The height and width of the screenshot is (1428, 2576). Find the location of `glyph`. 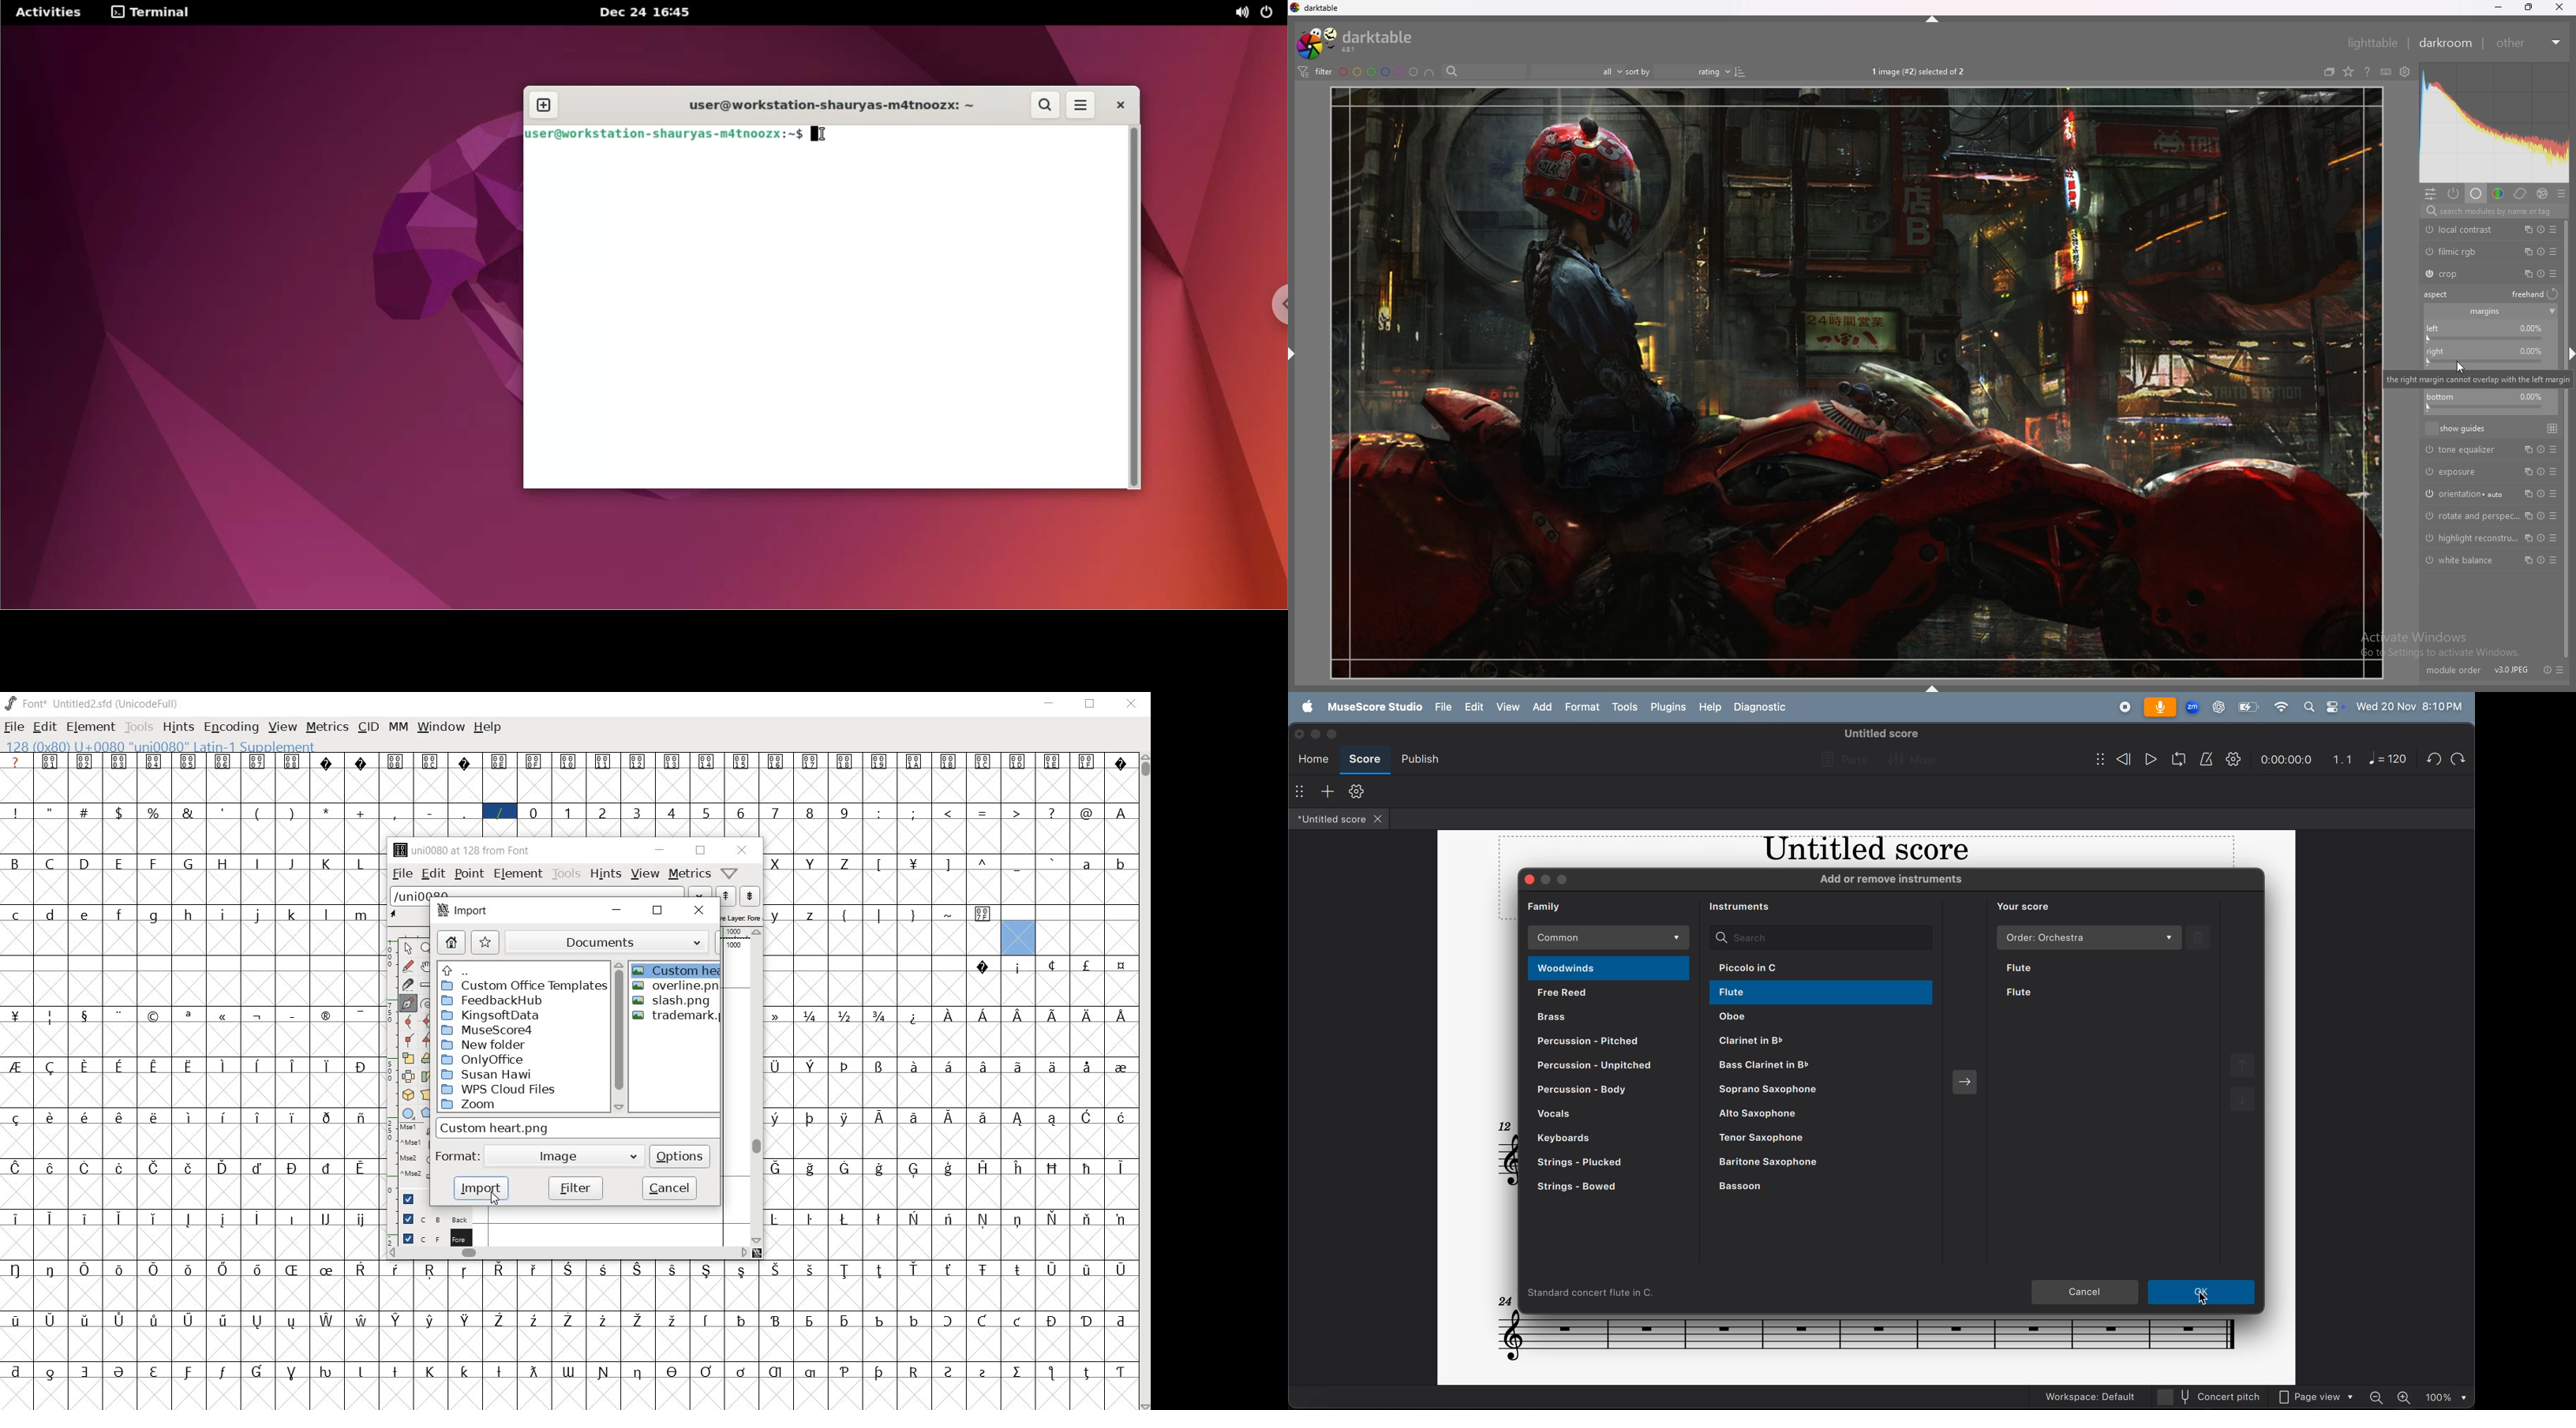

glyph is located at coordinates (948, 1218).